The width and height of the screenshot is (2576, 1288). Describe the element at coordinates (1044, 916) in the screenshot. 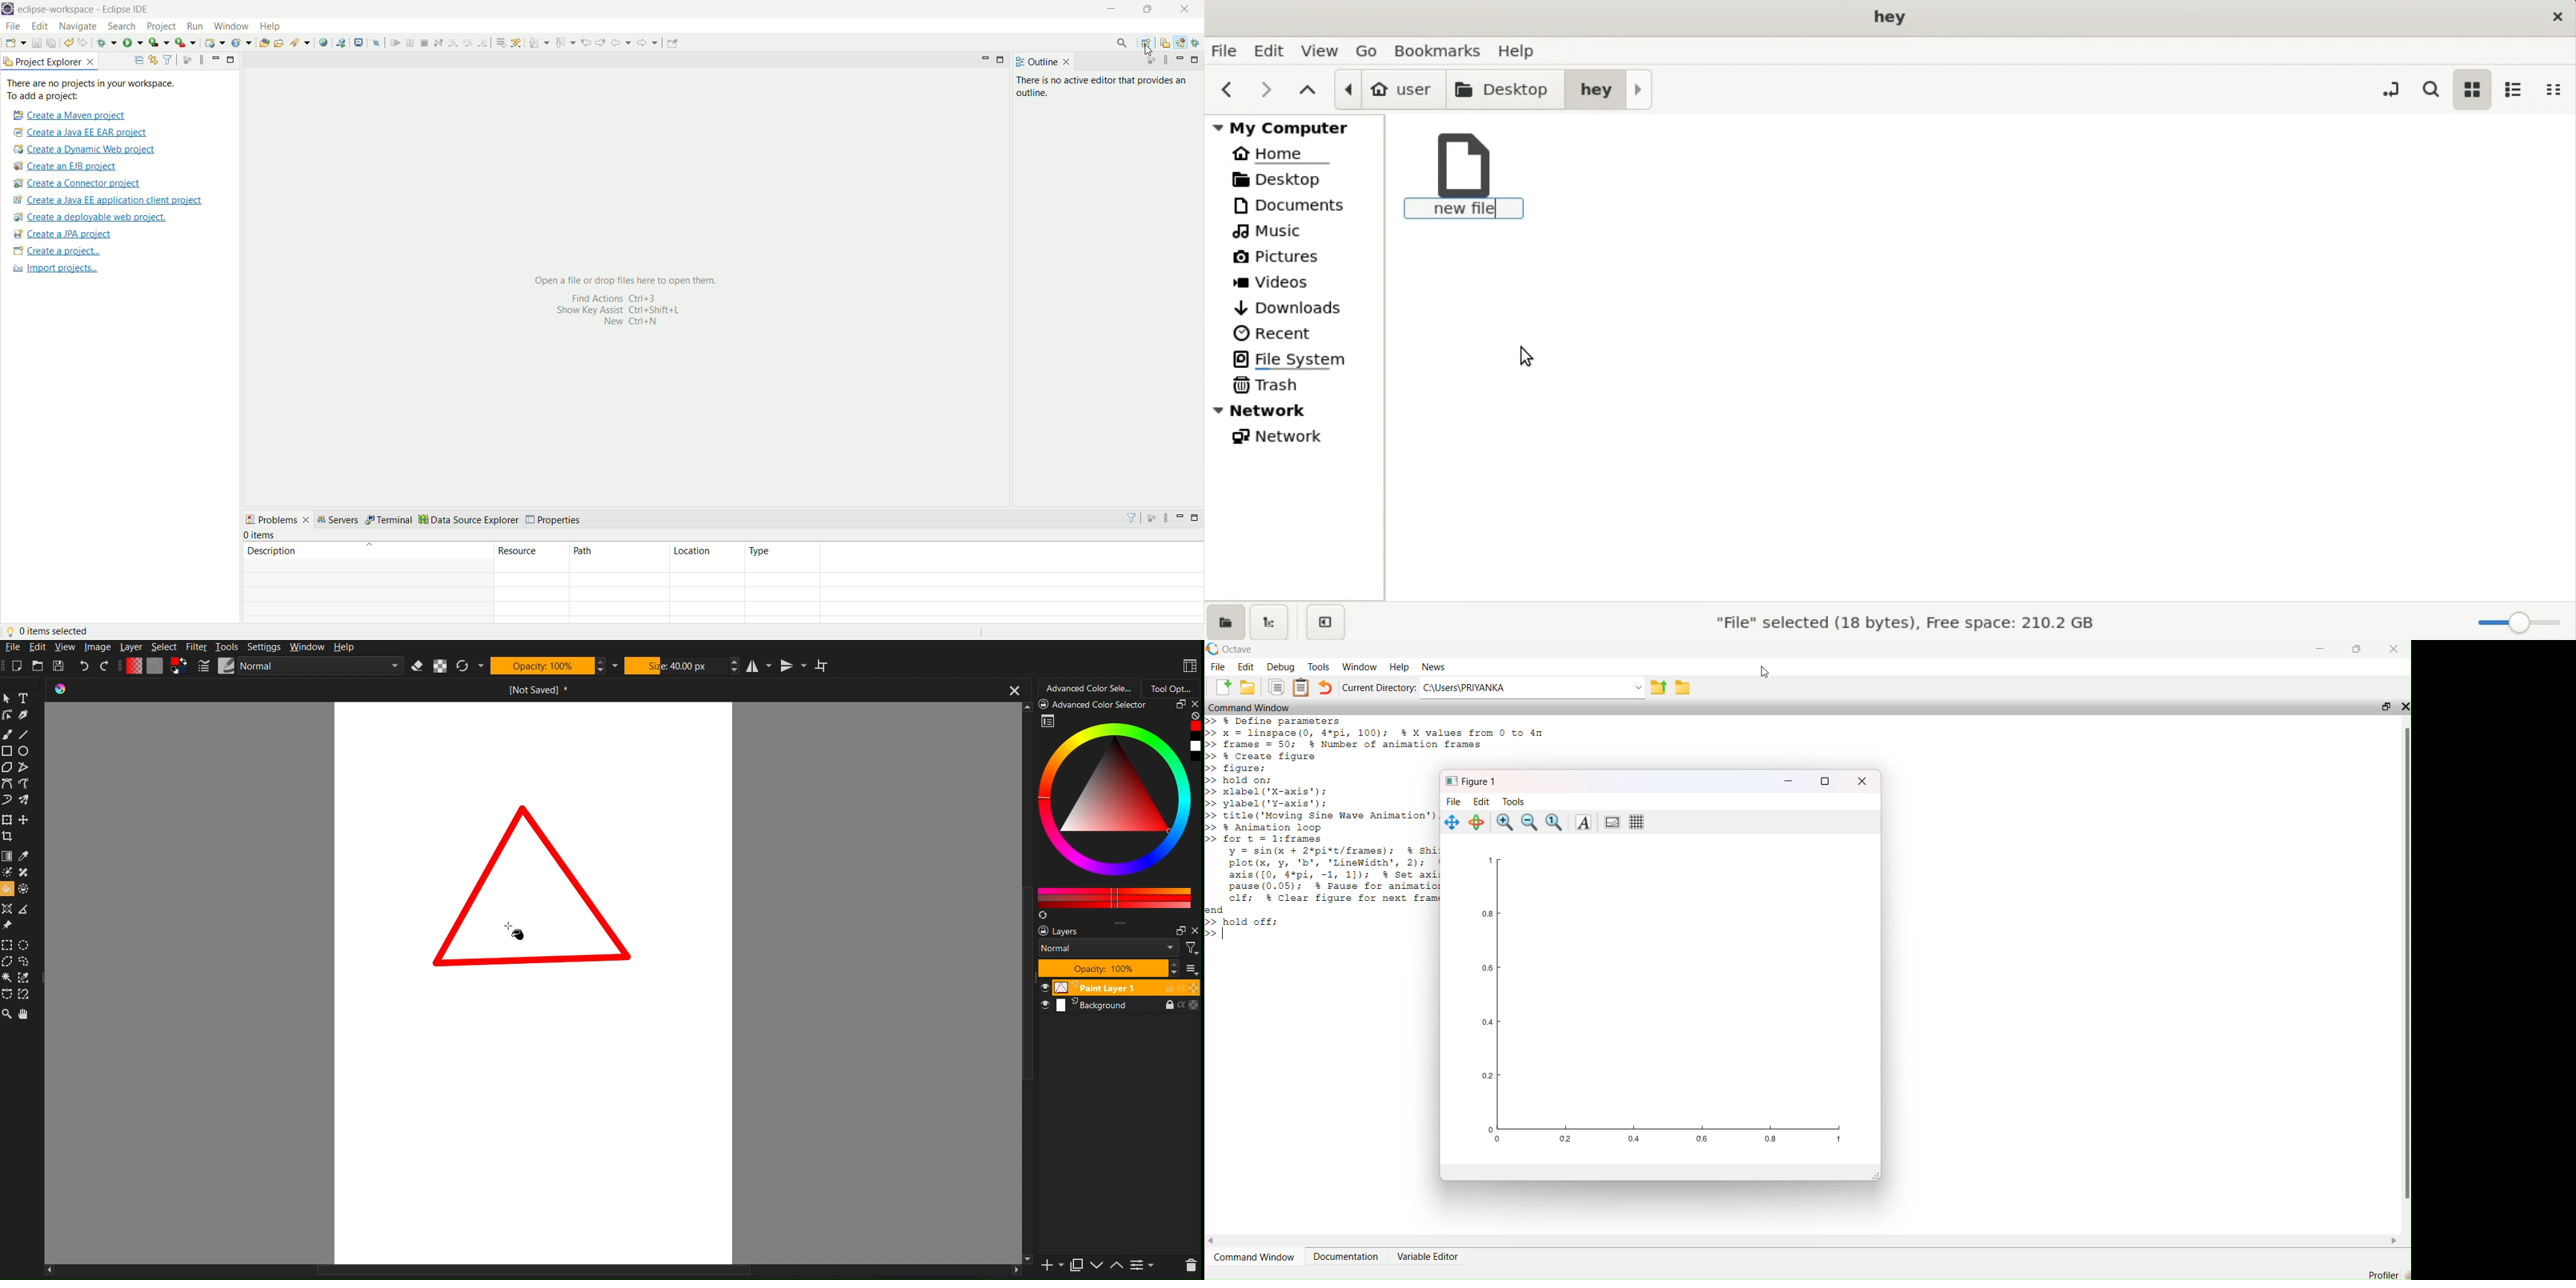

I see `create a list of colors from the image` at that location.